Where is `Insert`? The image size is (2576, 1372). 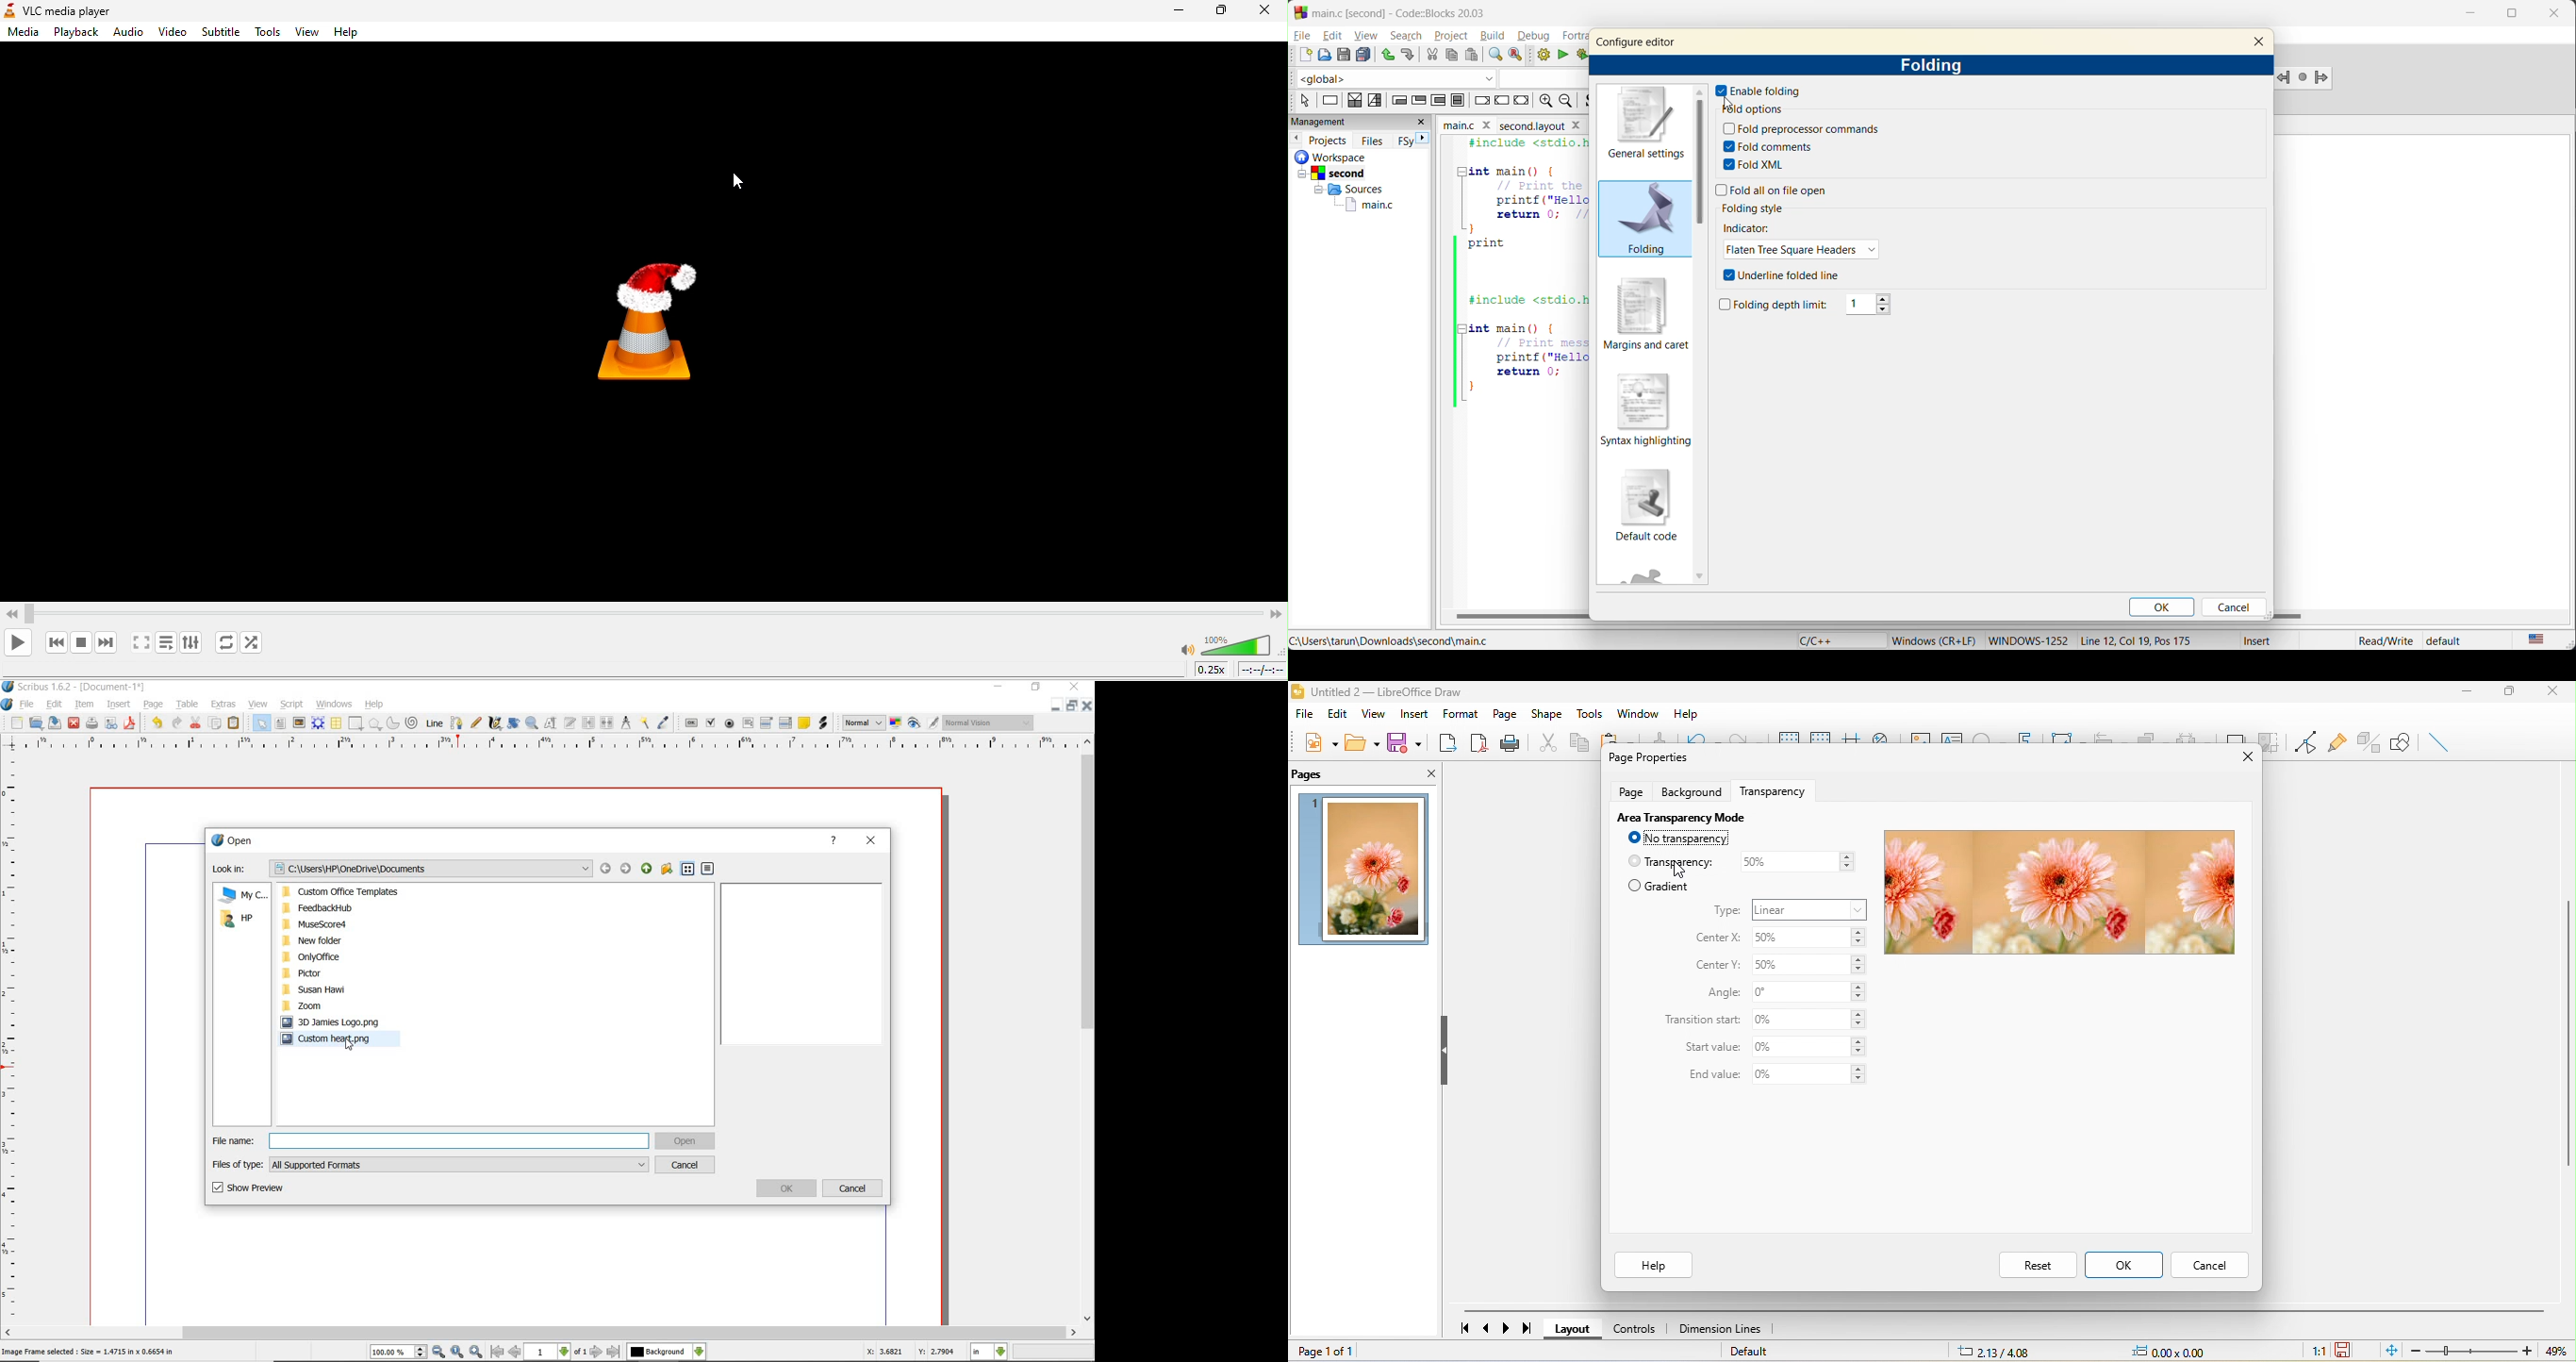
Insert is located at coordinates (2267, 639).